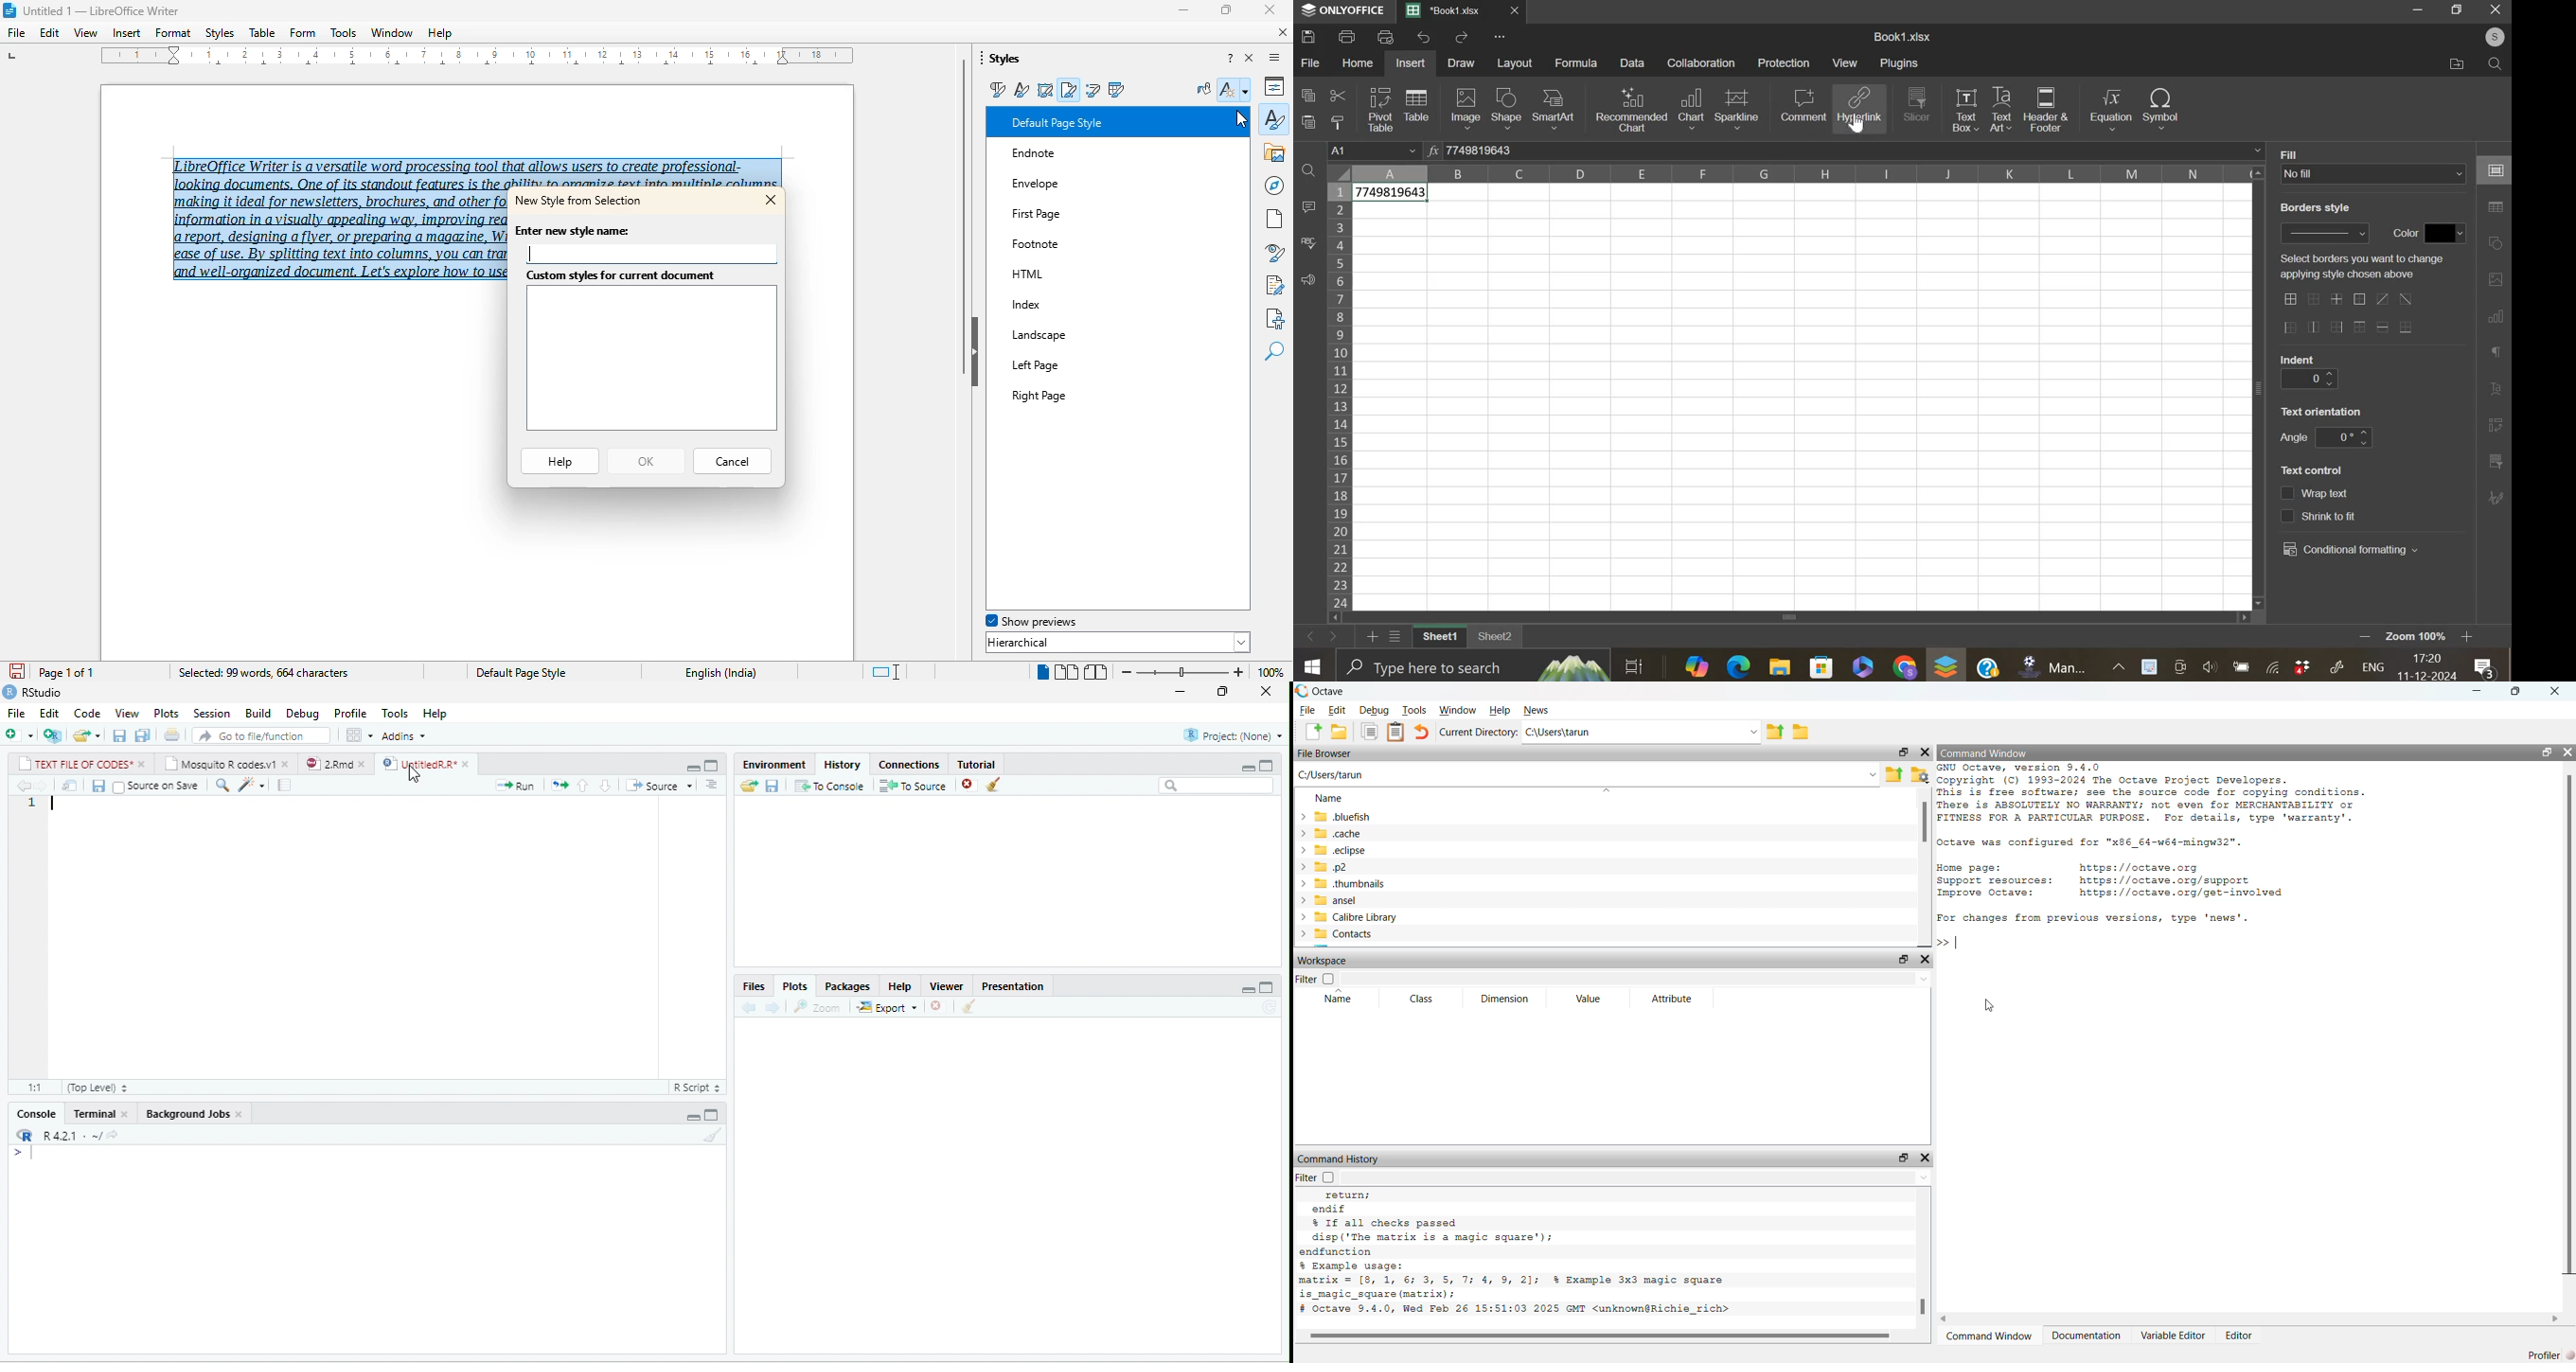  I want to click on search file, so click(261, 735).